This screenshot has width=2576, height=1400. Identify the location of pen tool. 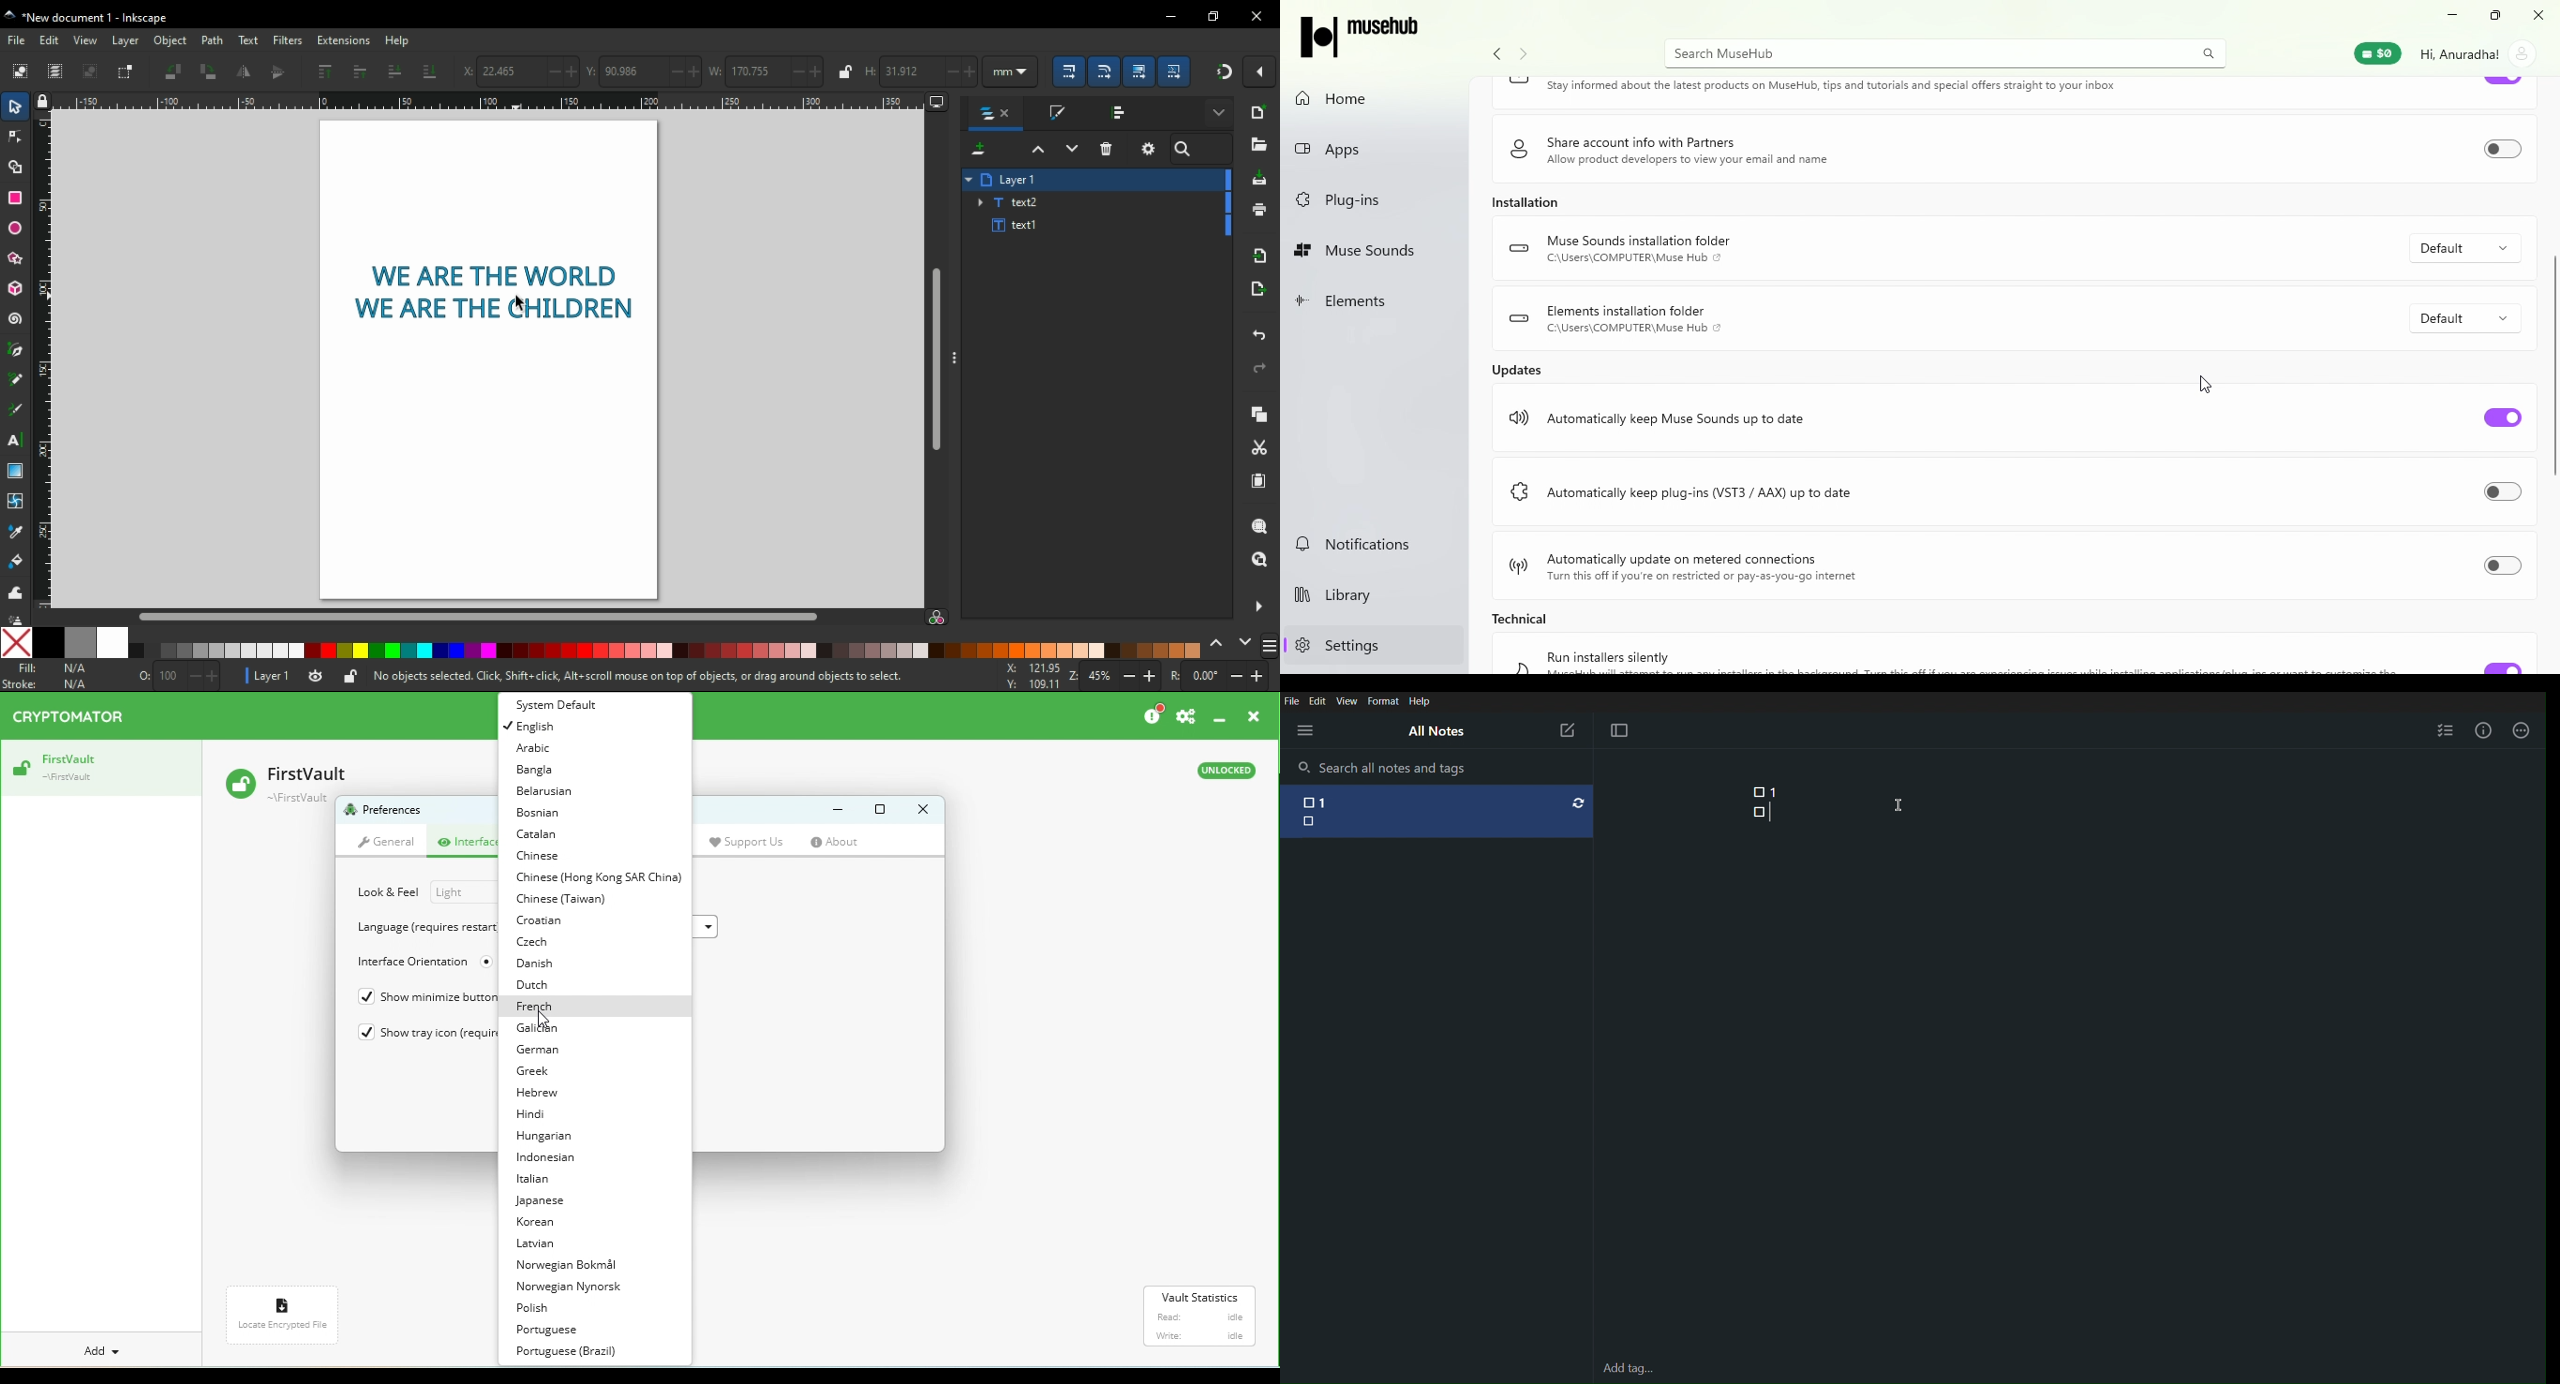
(14, 353).